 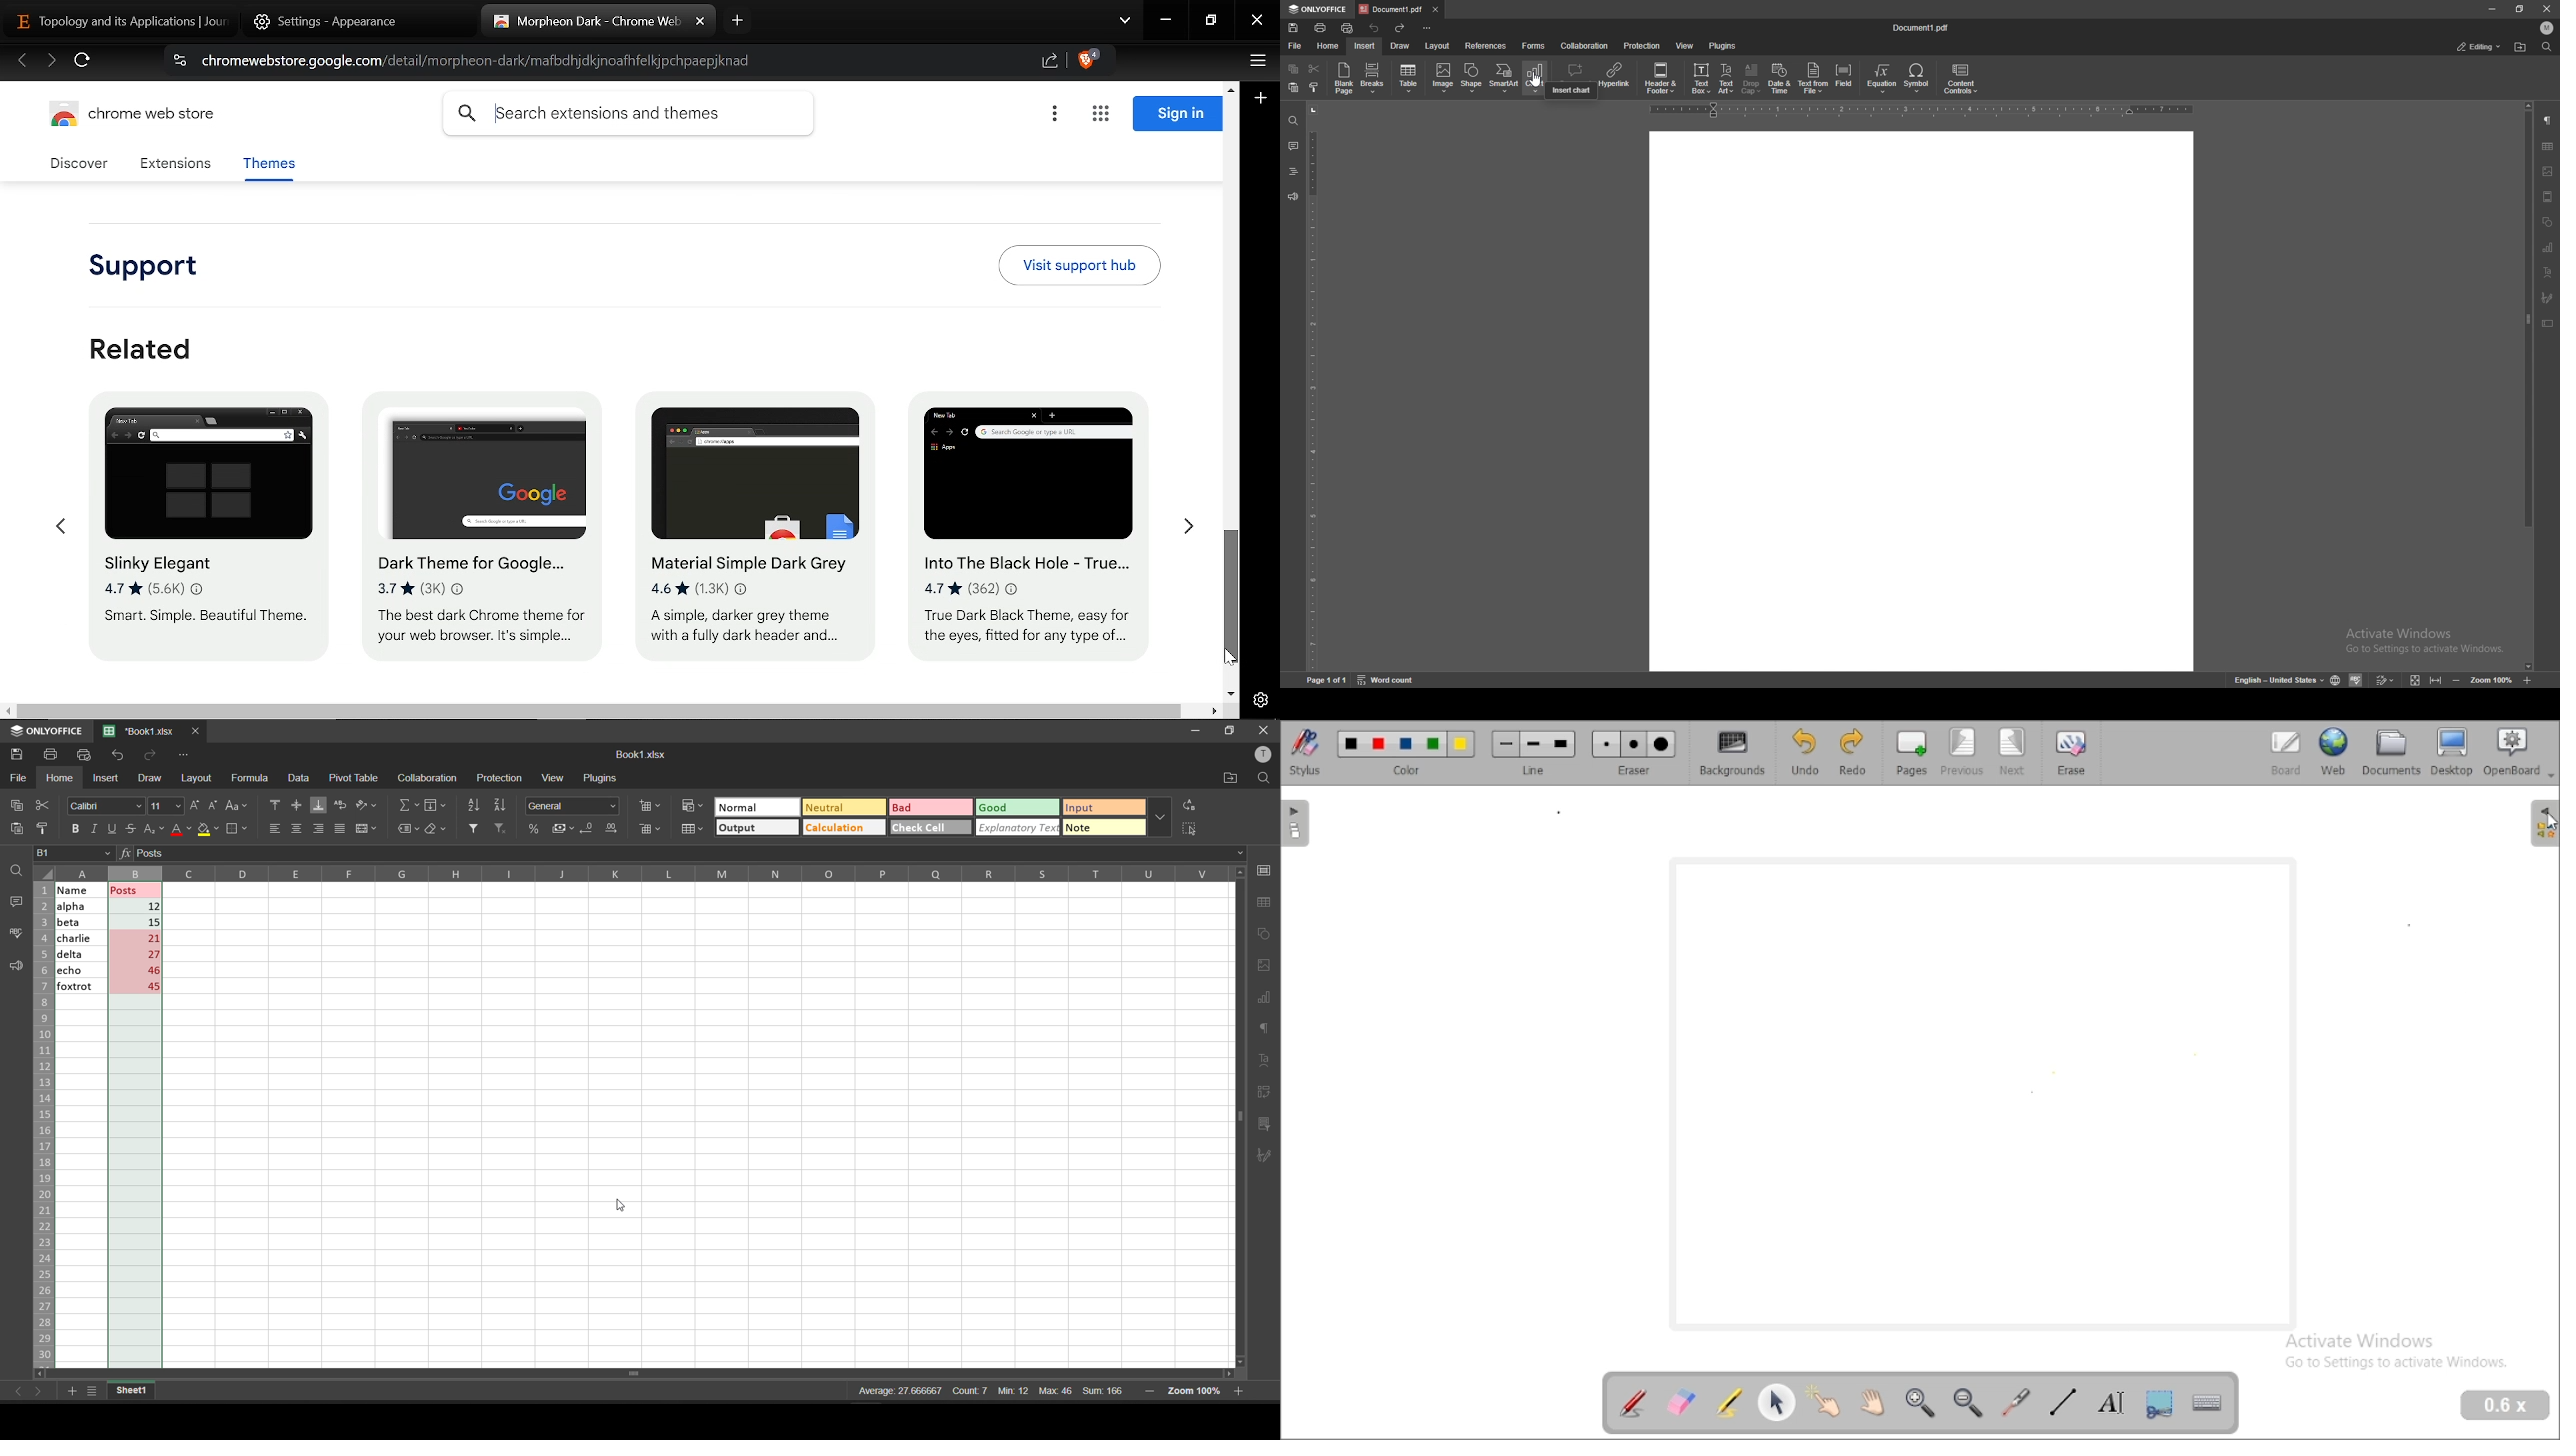 I want to click on collaboration, so click(x=428, y=778).